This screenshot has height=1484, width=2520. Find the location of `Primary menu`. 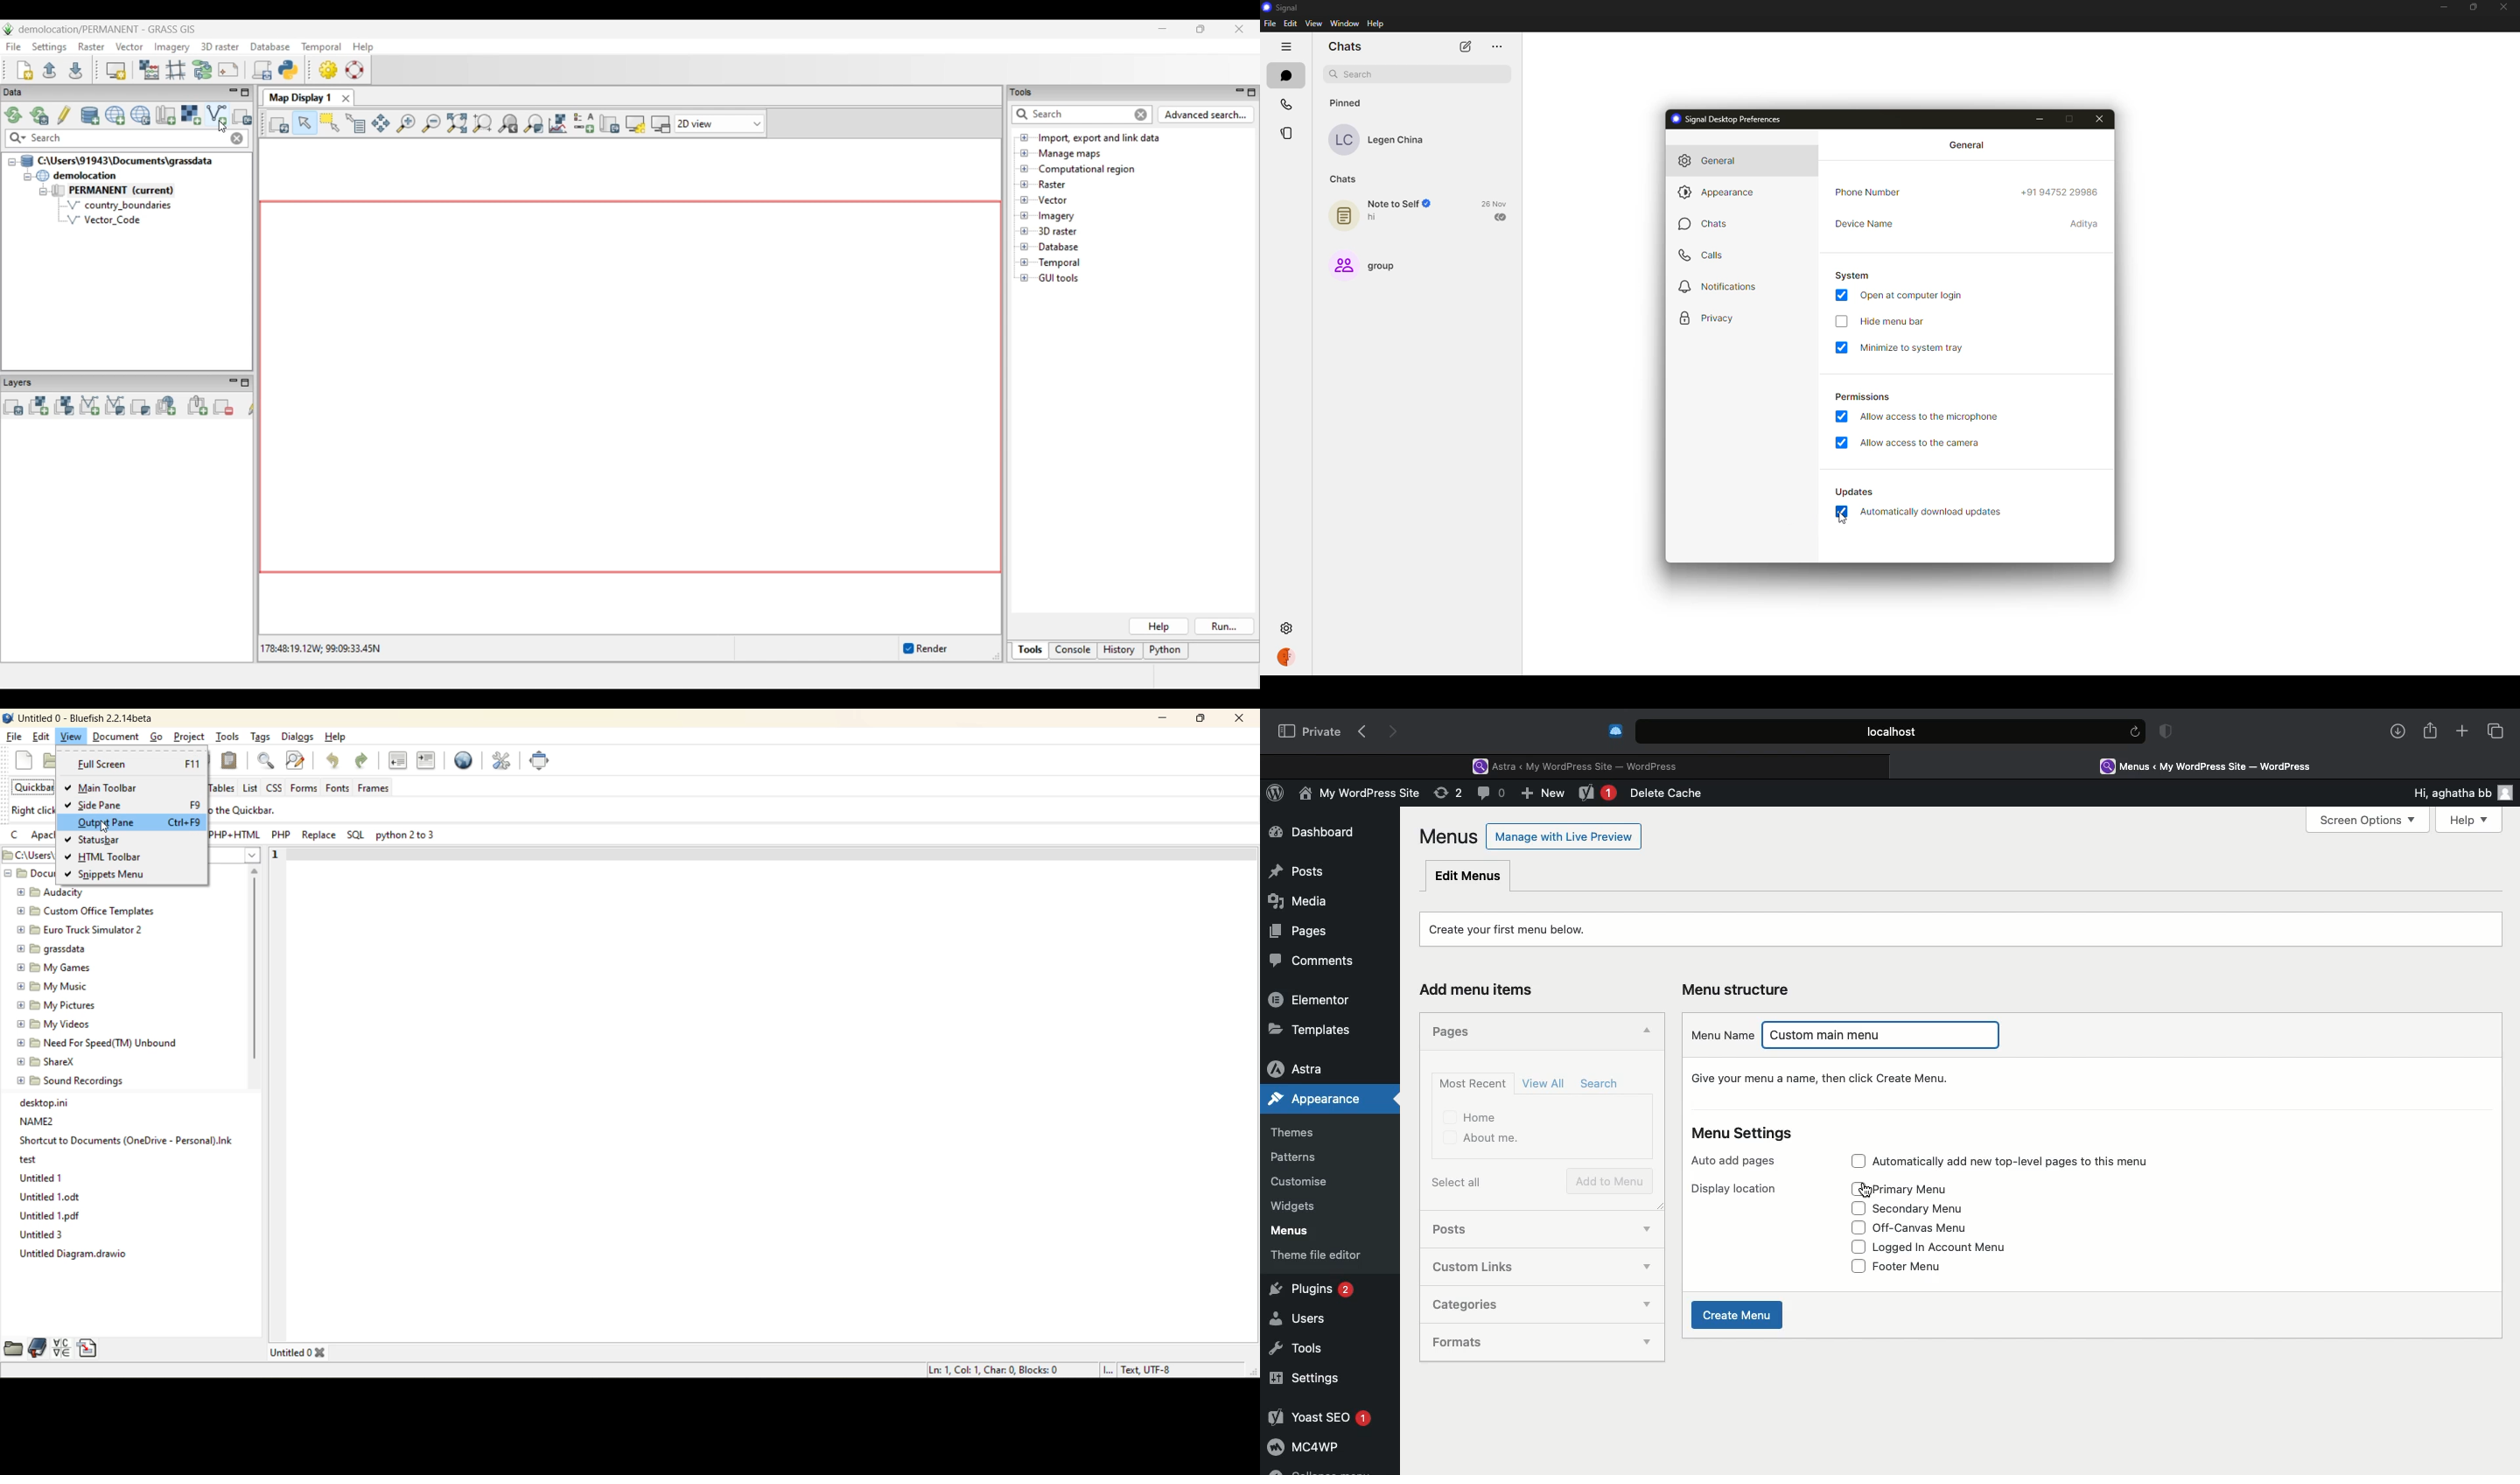

Primary menu is located at coordinates (1932, 1189).